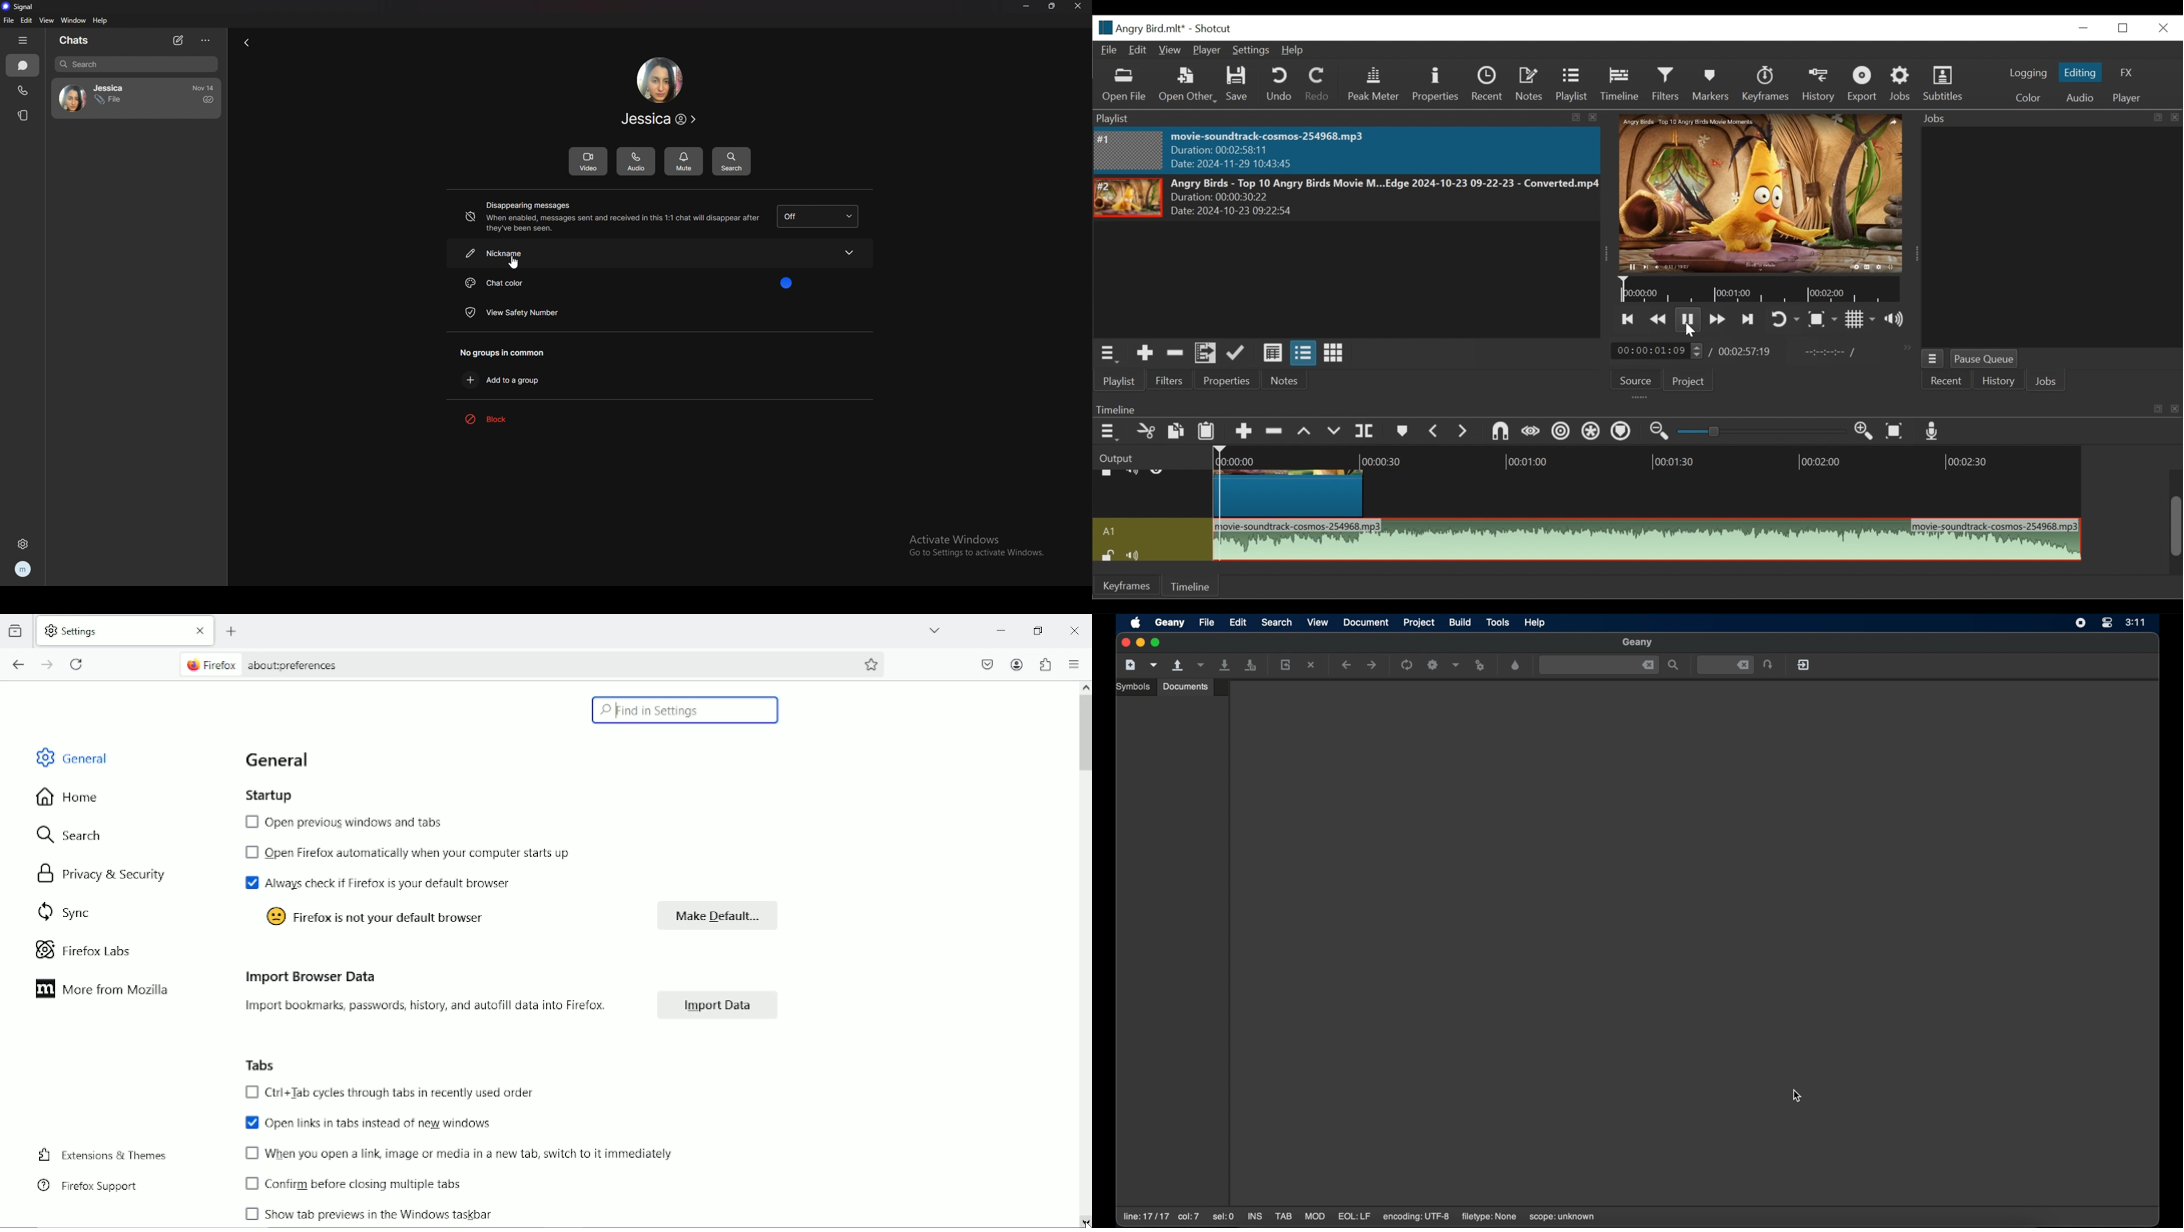 This screenshot has width=2184, height=1232. Describe the element at coordinates (389, 1093) in the screenshot. I see `Ctrl+Tab cycles through tabs in recently used order` at that location.